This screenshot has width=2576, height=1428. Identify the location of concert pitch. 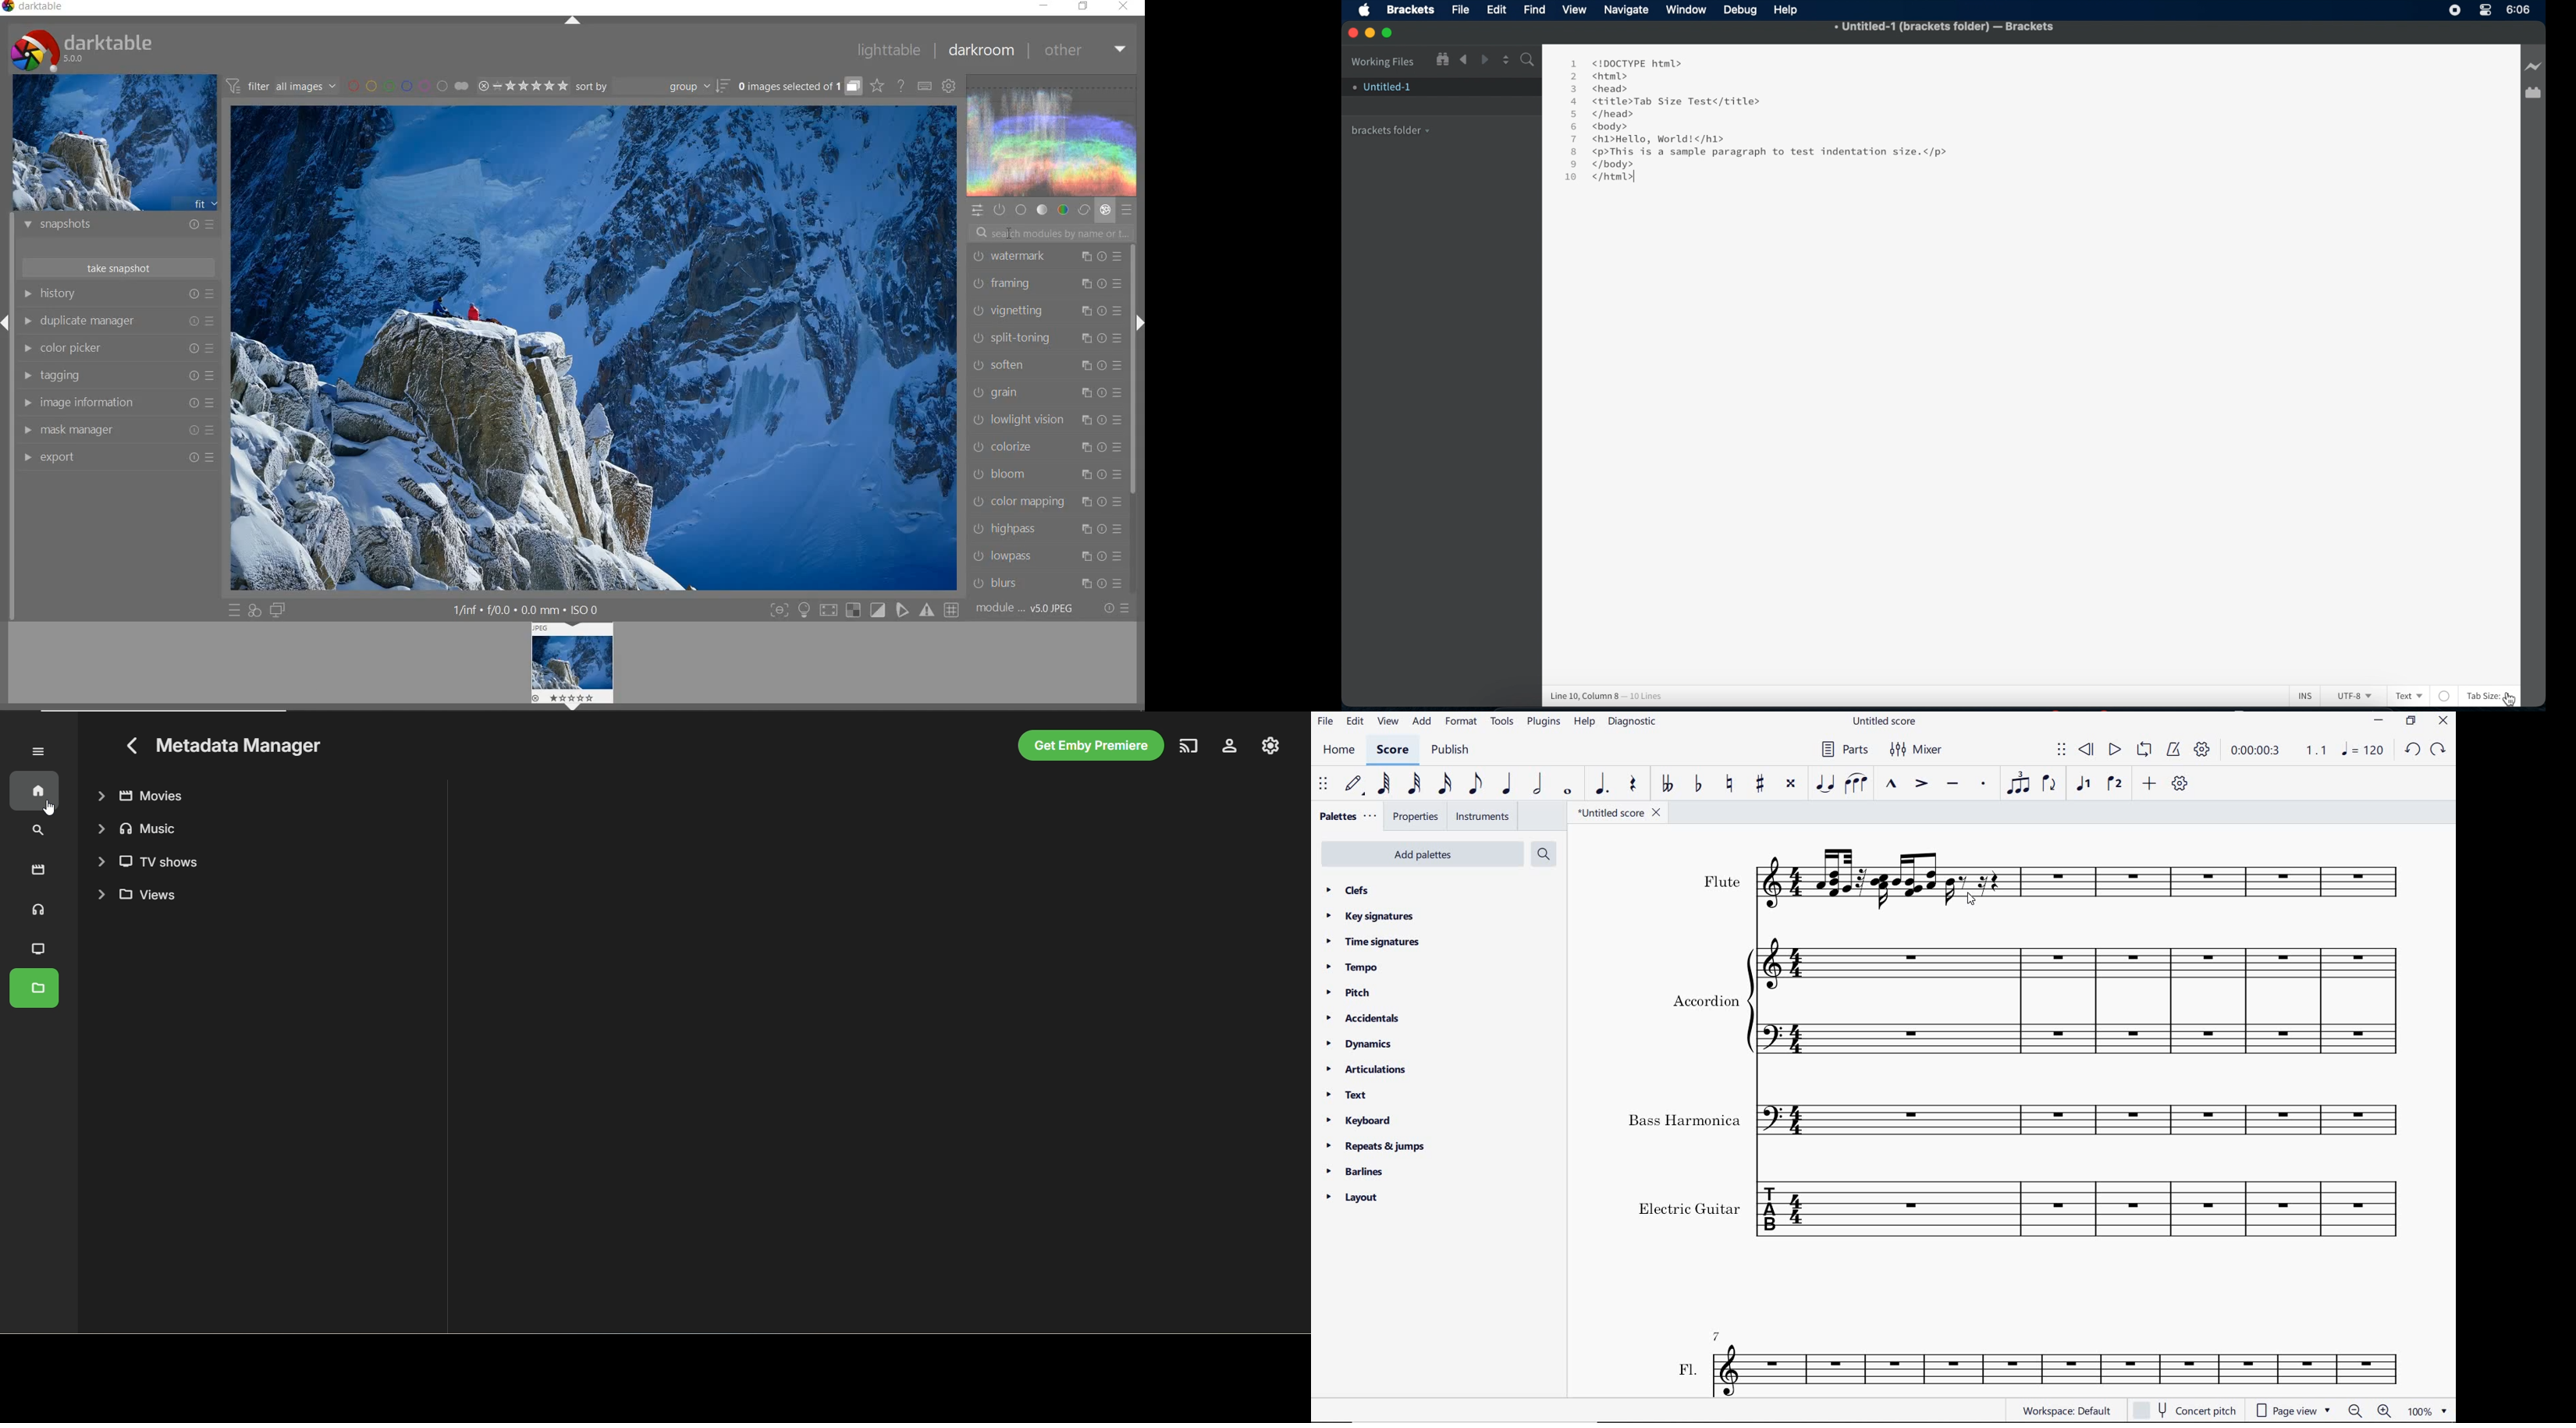
(2188, 1409).